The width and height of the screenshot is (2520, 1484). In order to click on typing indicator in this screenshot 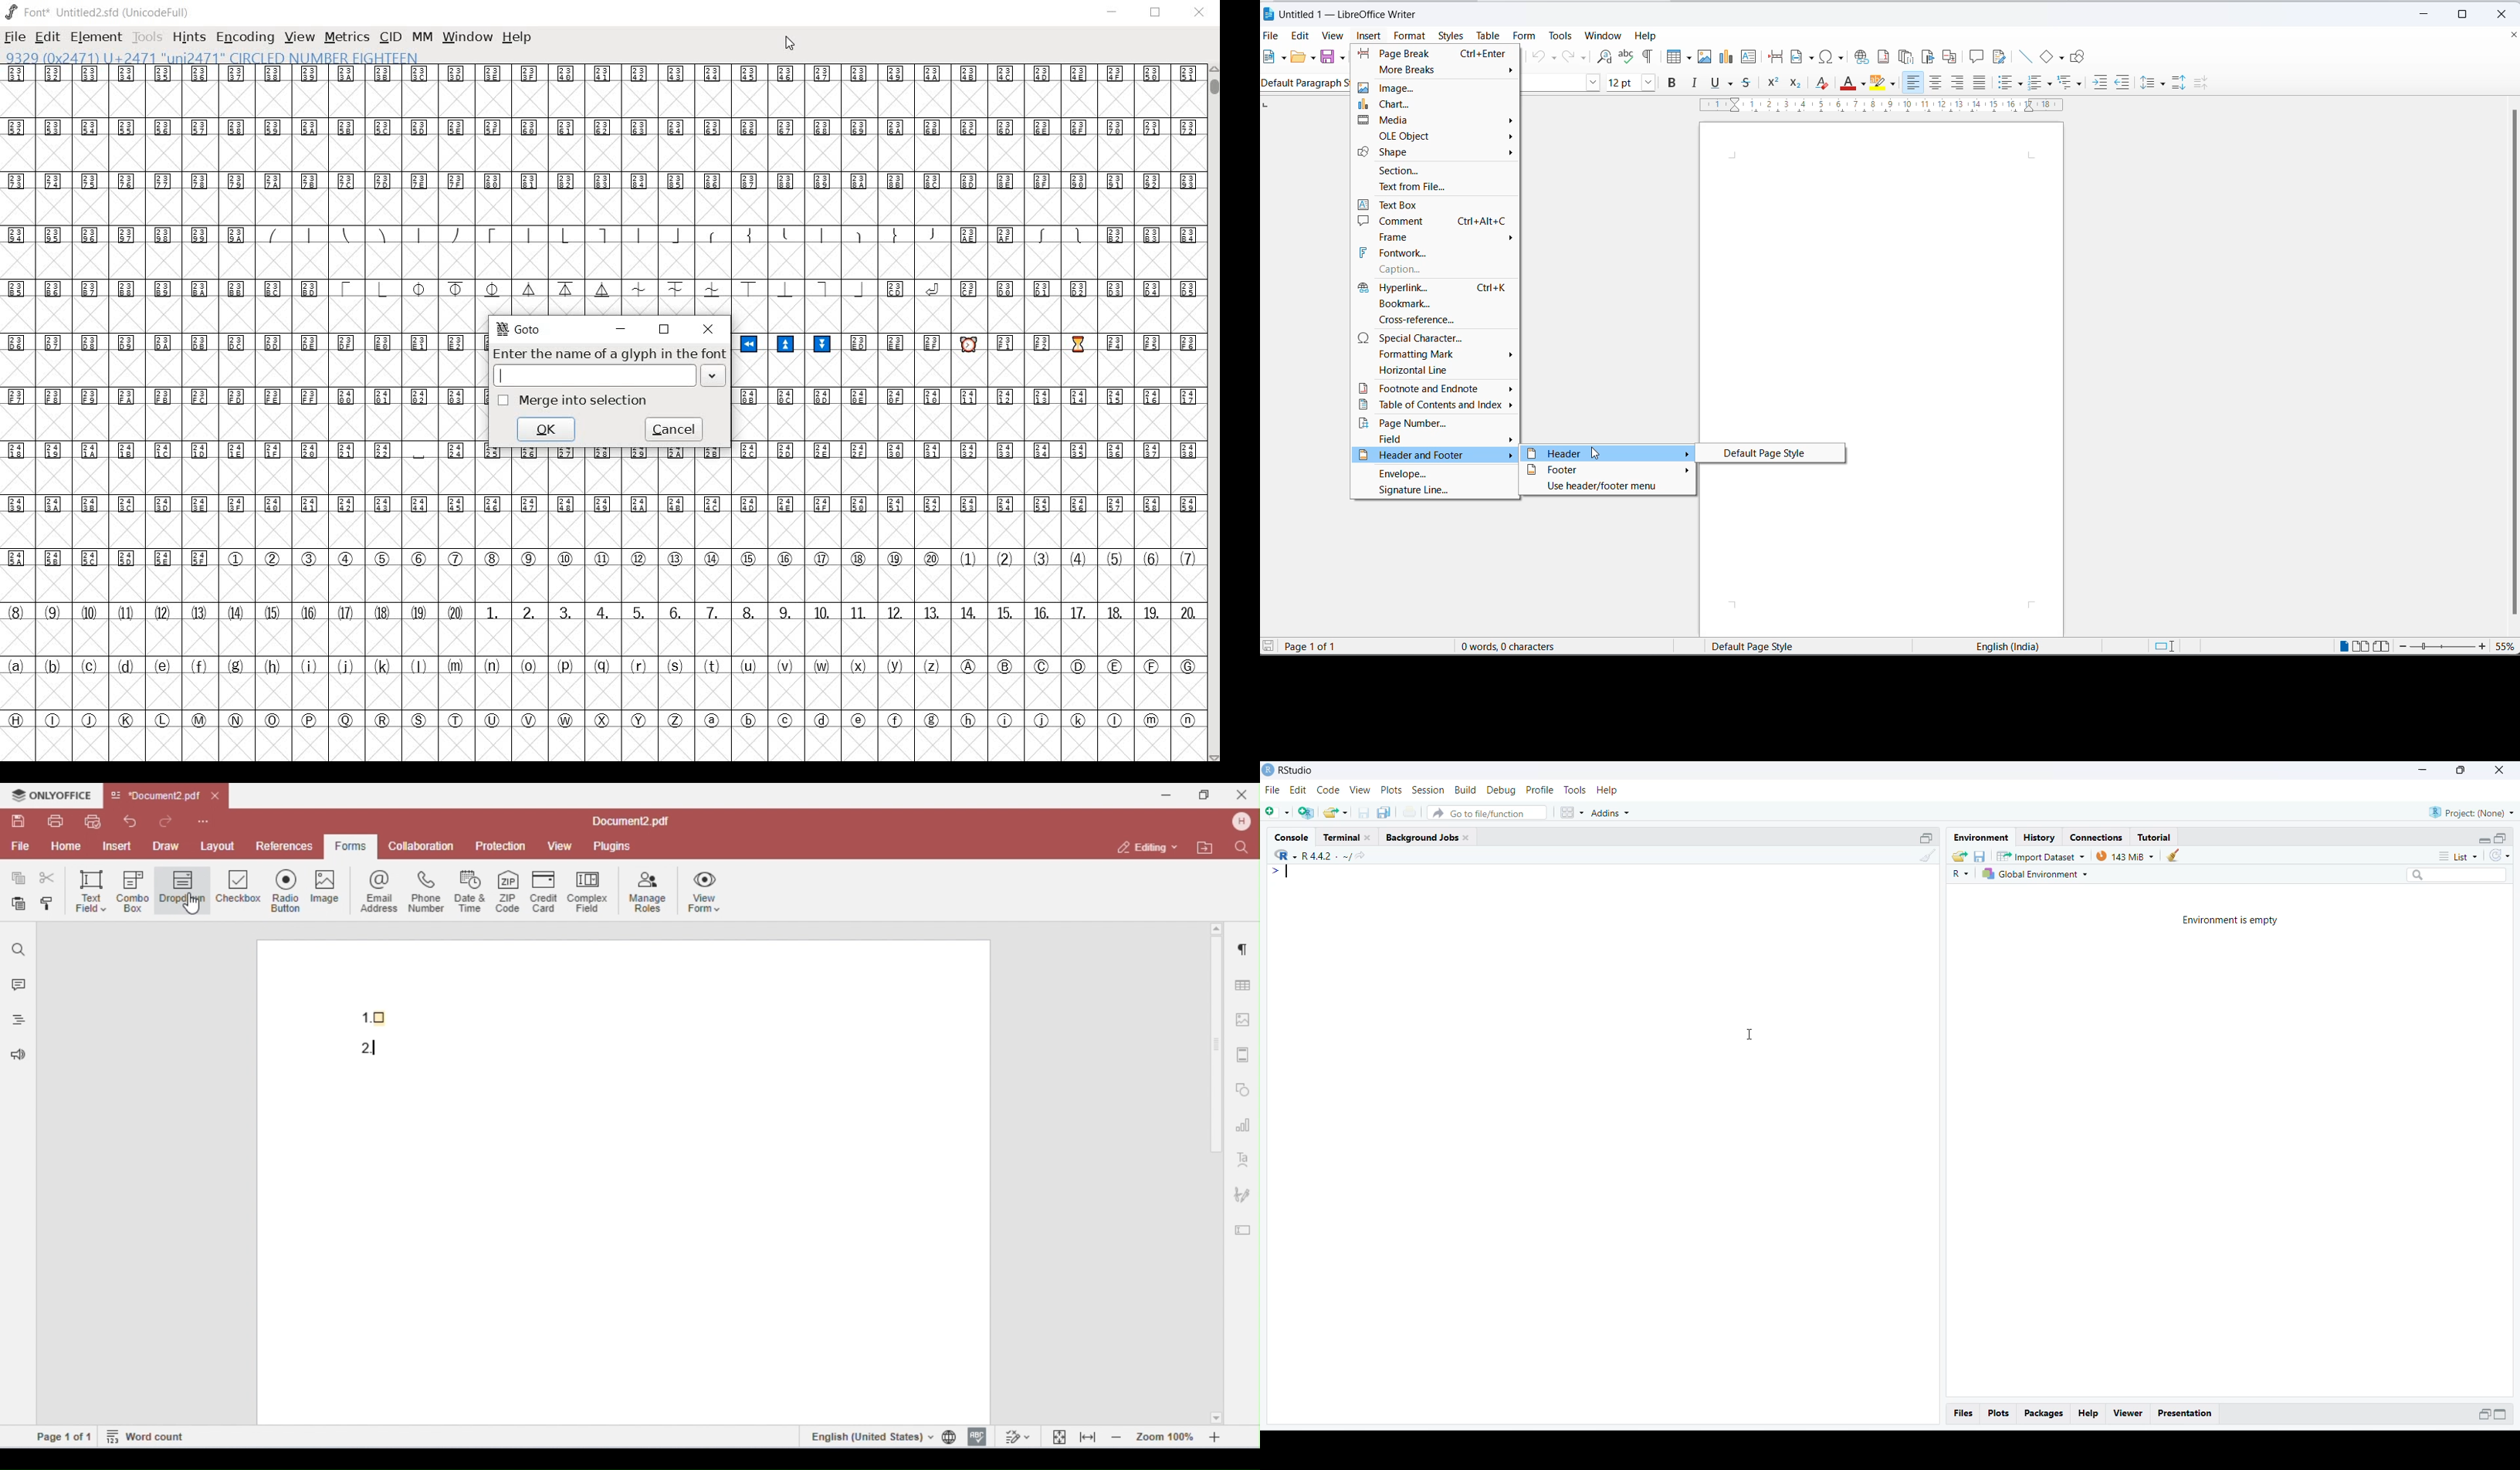, I will do `click(1290, 872)`.